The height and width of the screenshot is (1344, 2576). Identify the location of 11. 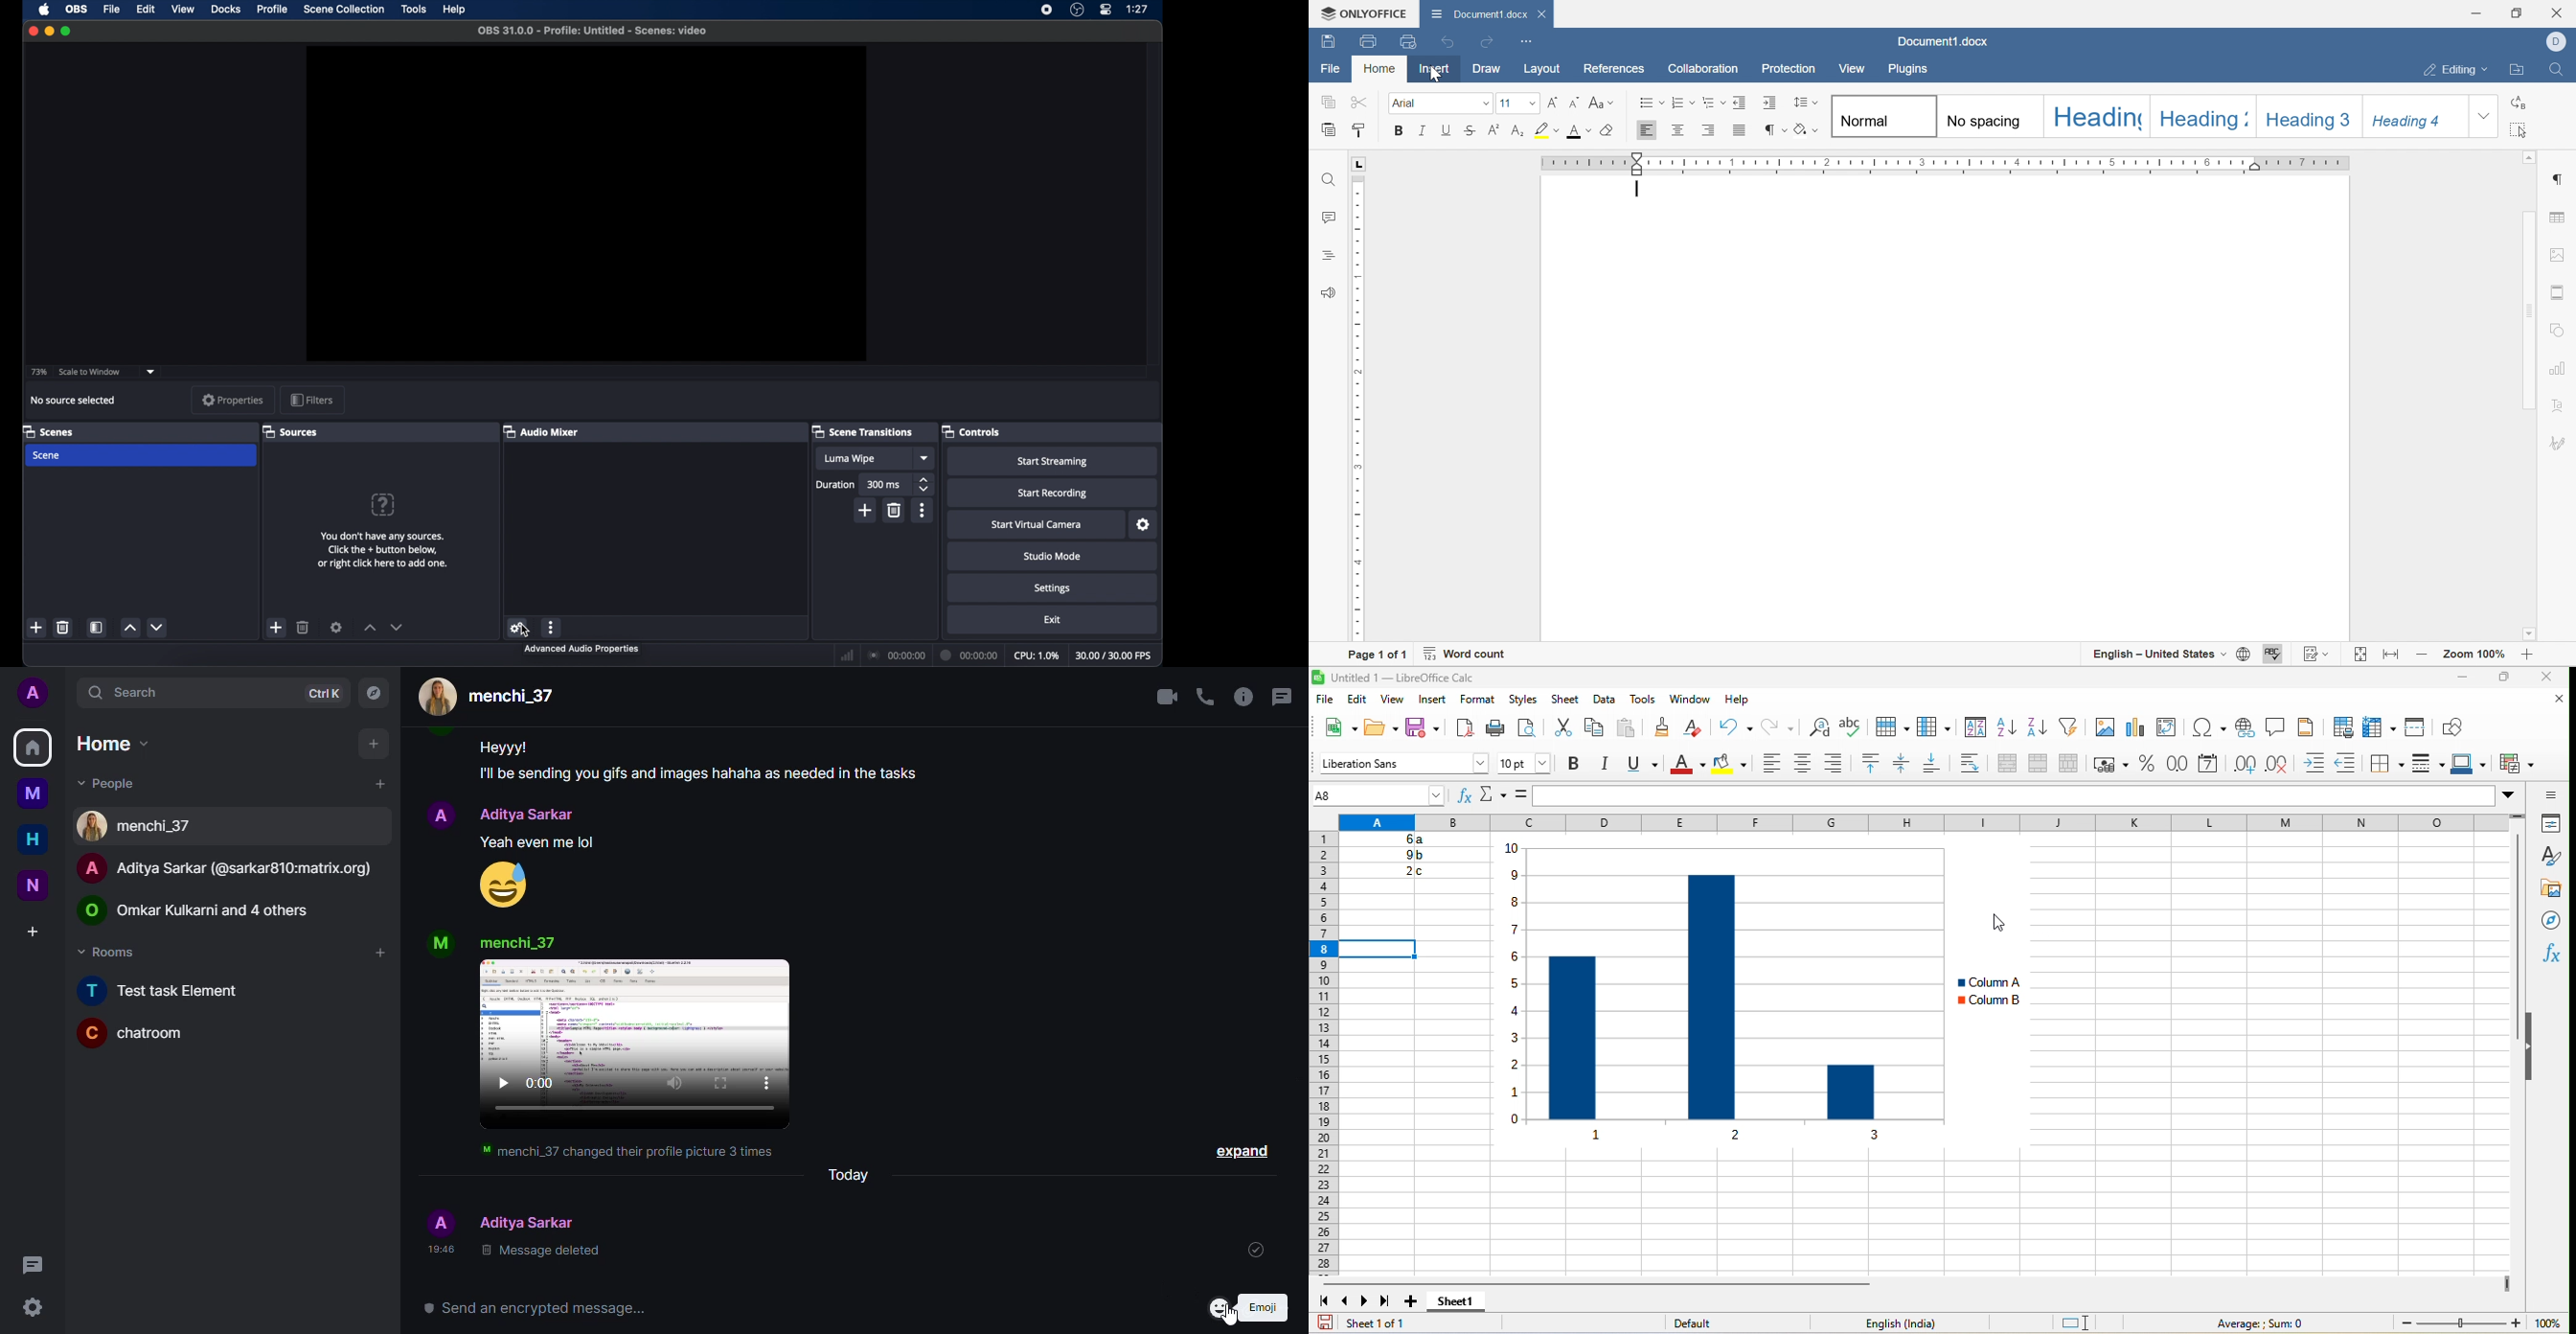
(1518, 102).